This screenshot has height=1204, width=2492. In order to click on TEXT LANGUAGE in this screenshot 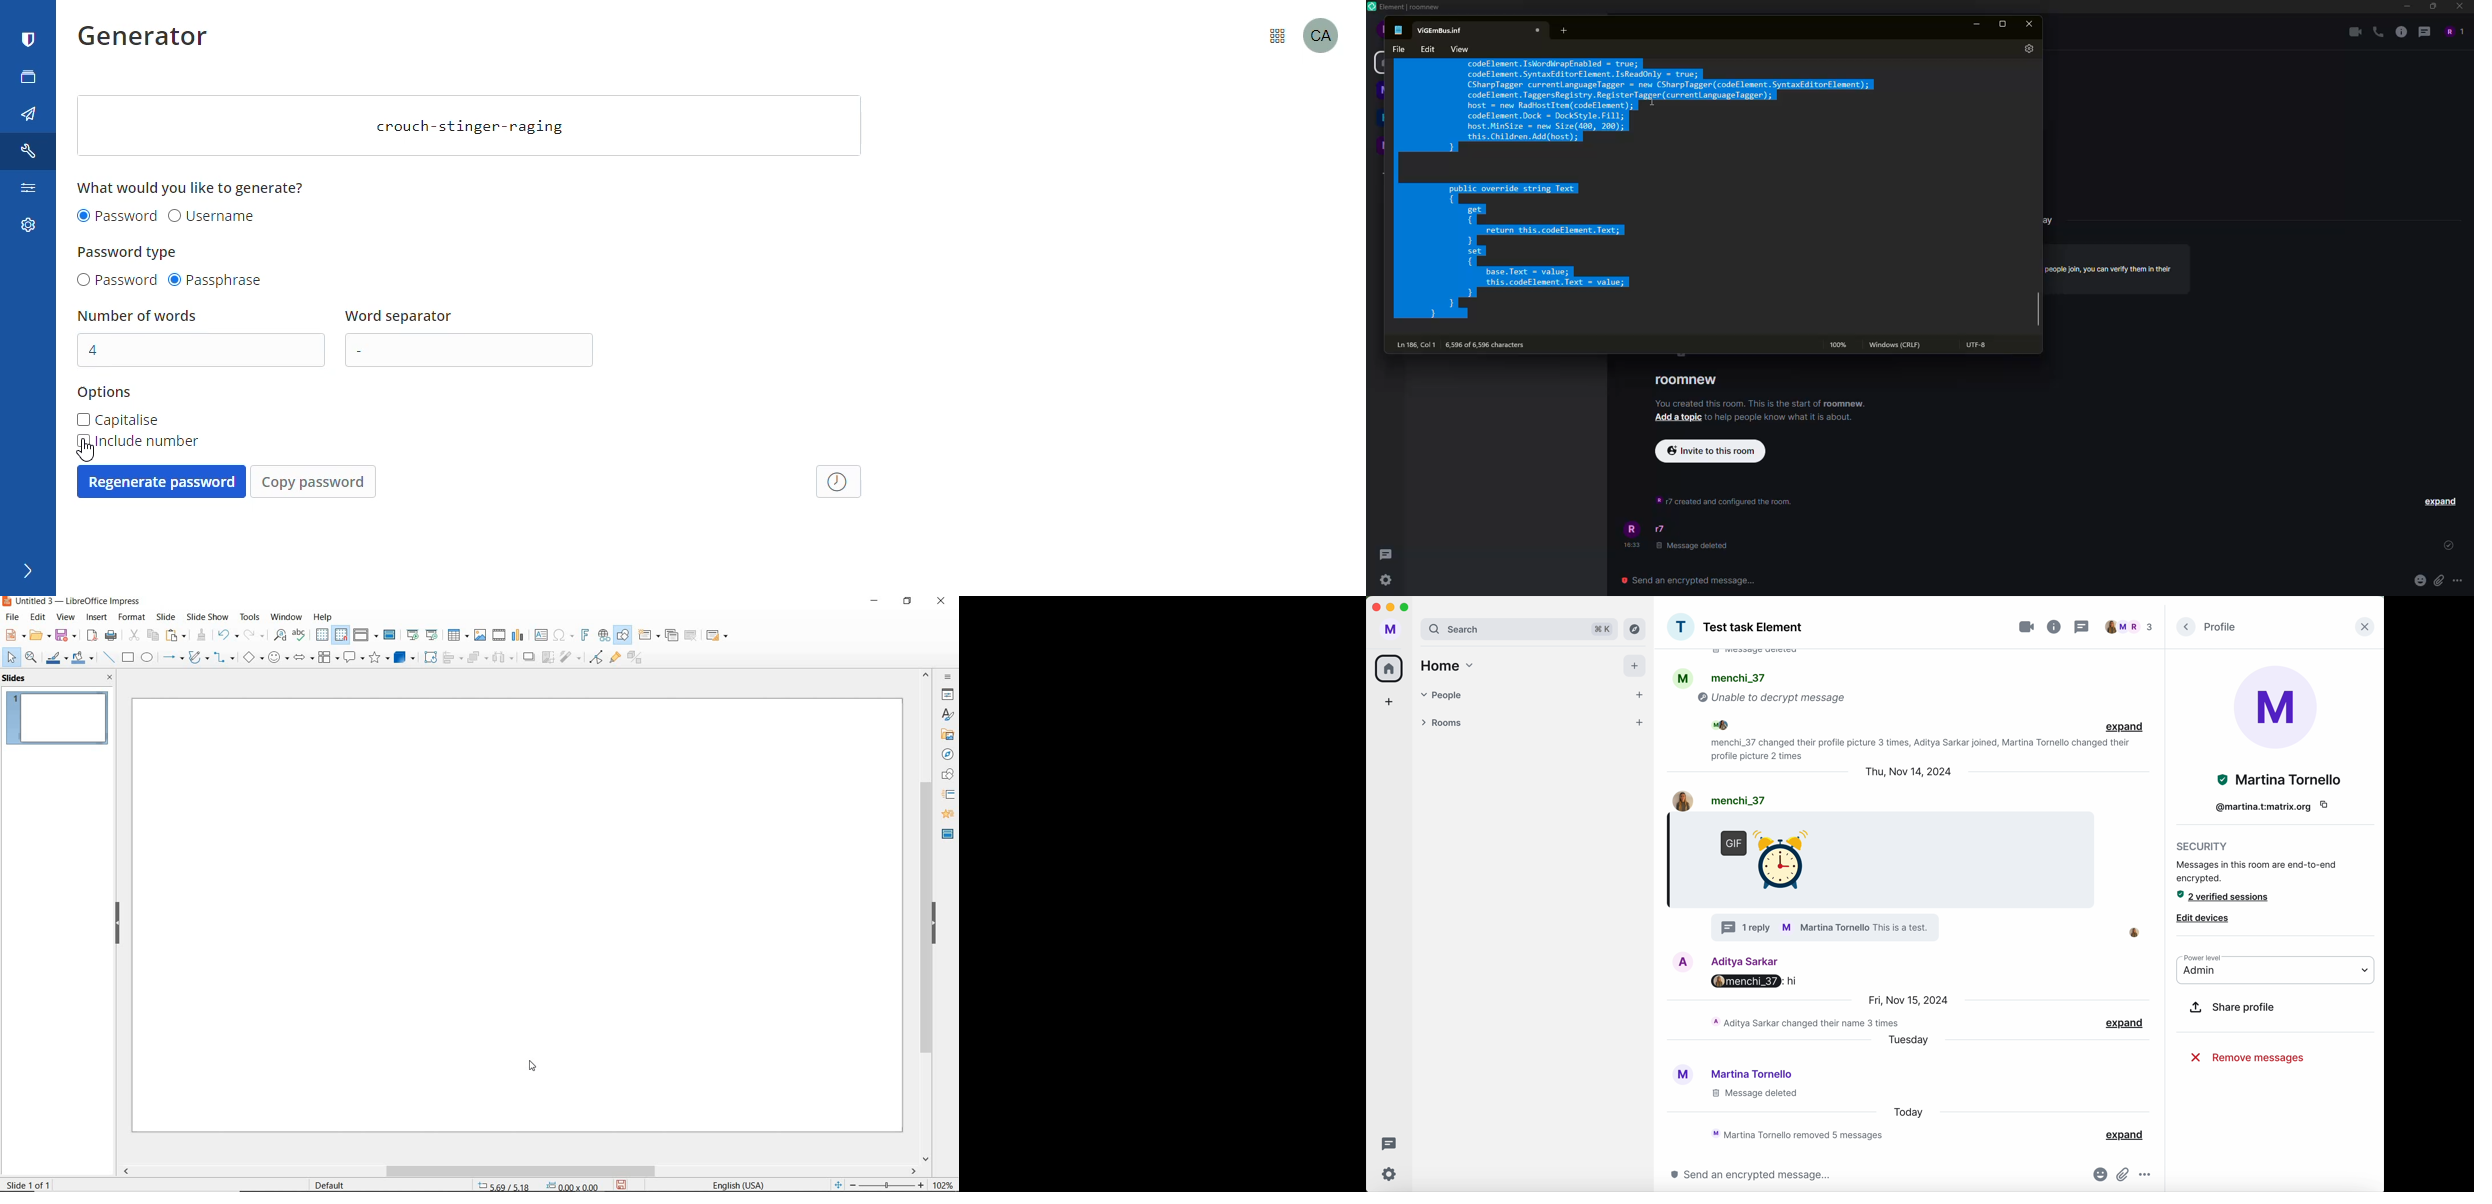, I will do `click(739, 1183)`.